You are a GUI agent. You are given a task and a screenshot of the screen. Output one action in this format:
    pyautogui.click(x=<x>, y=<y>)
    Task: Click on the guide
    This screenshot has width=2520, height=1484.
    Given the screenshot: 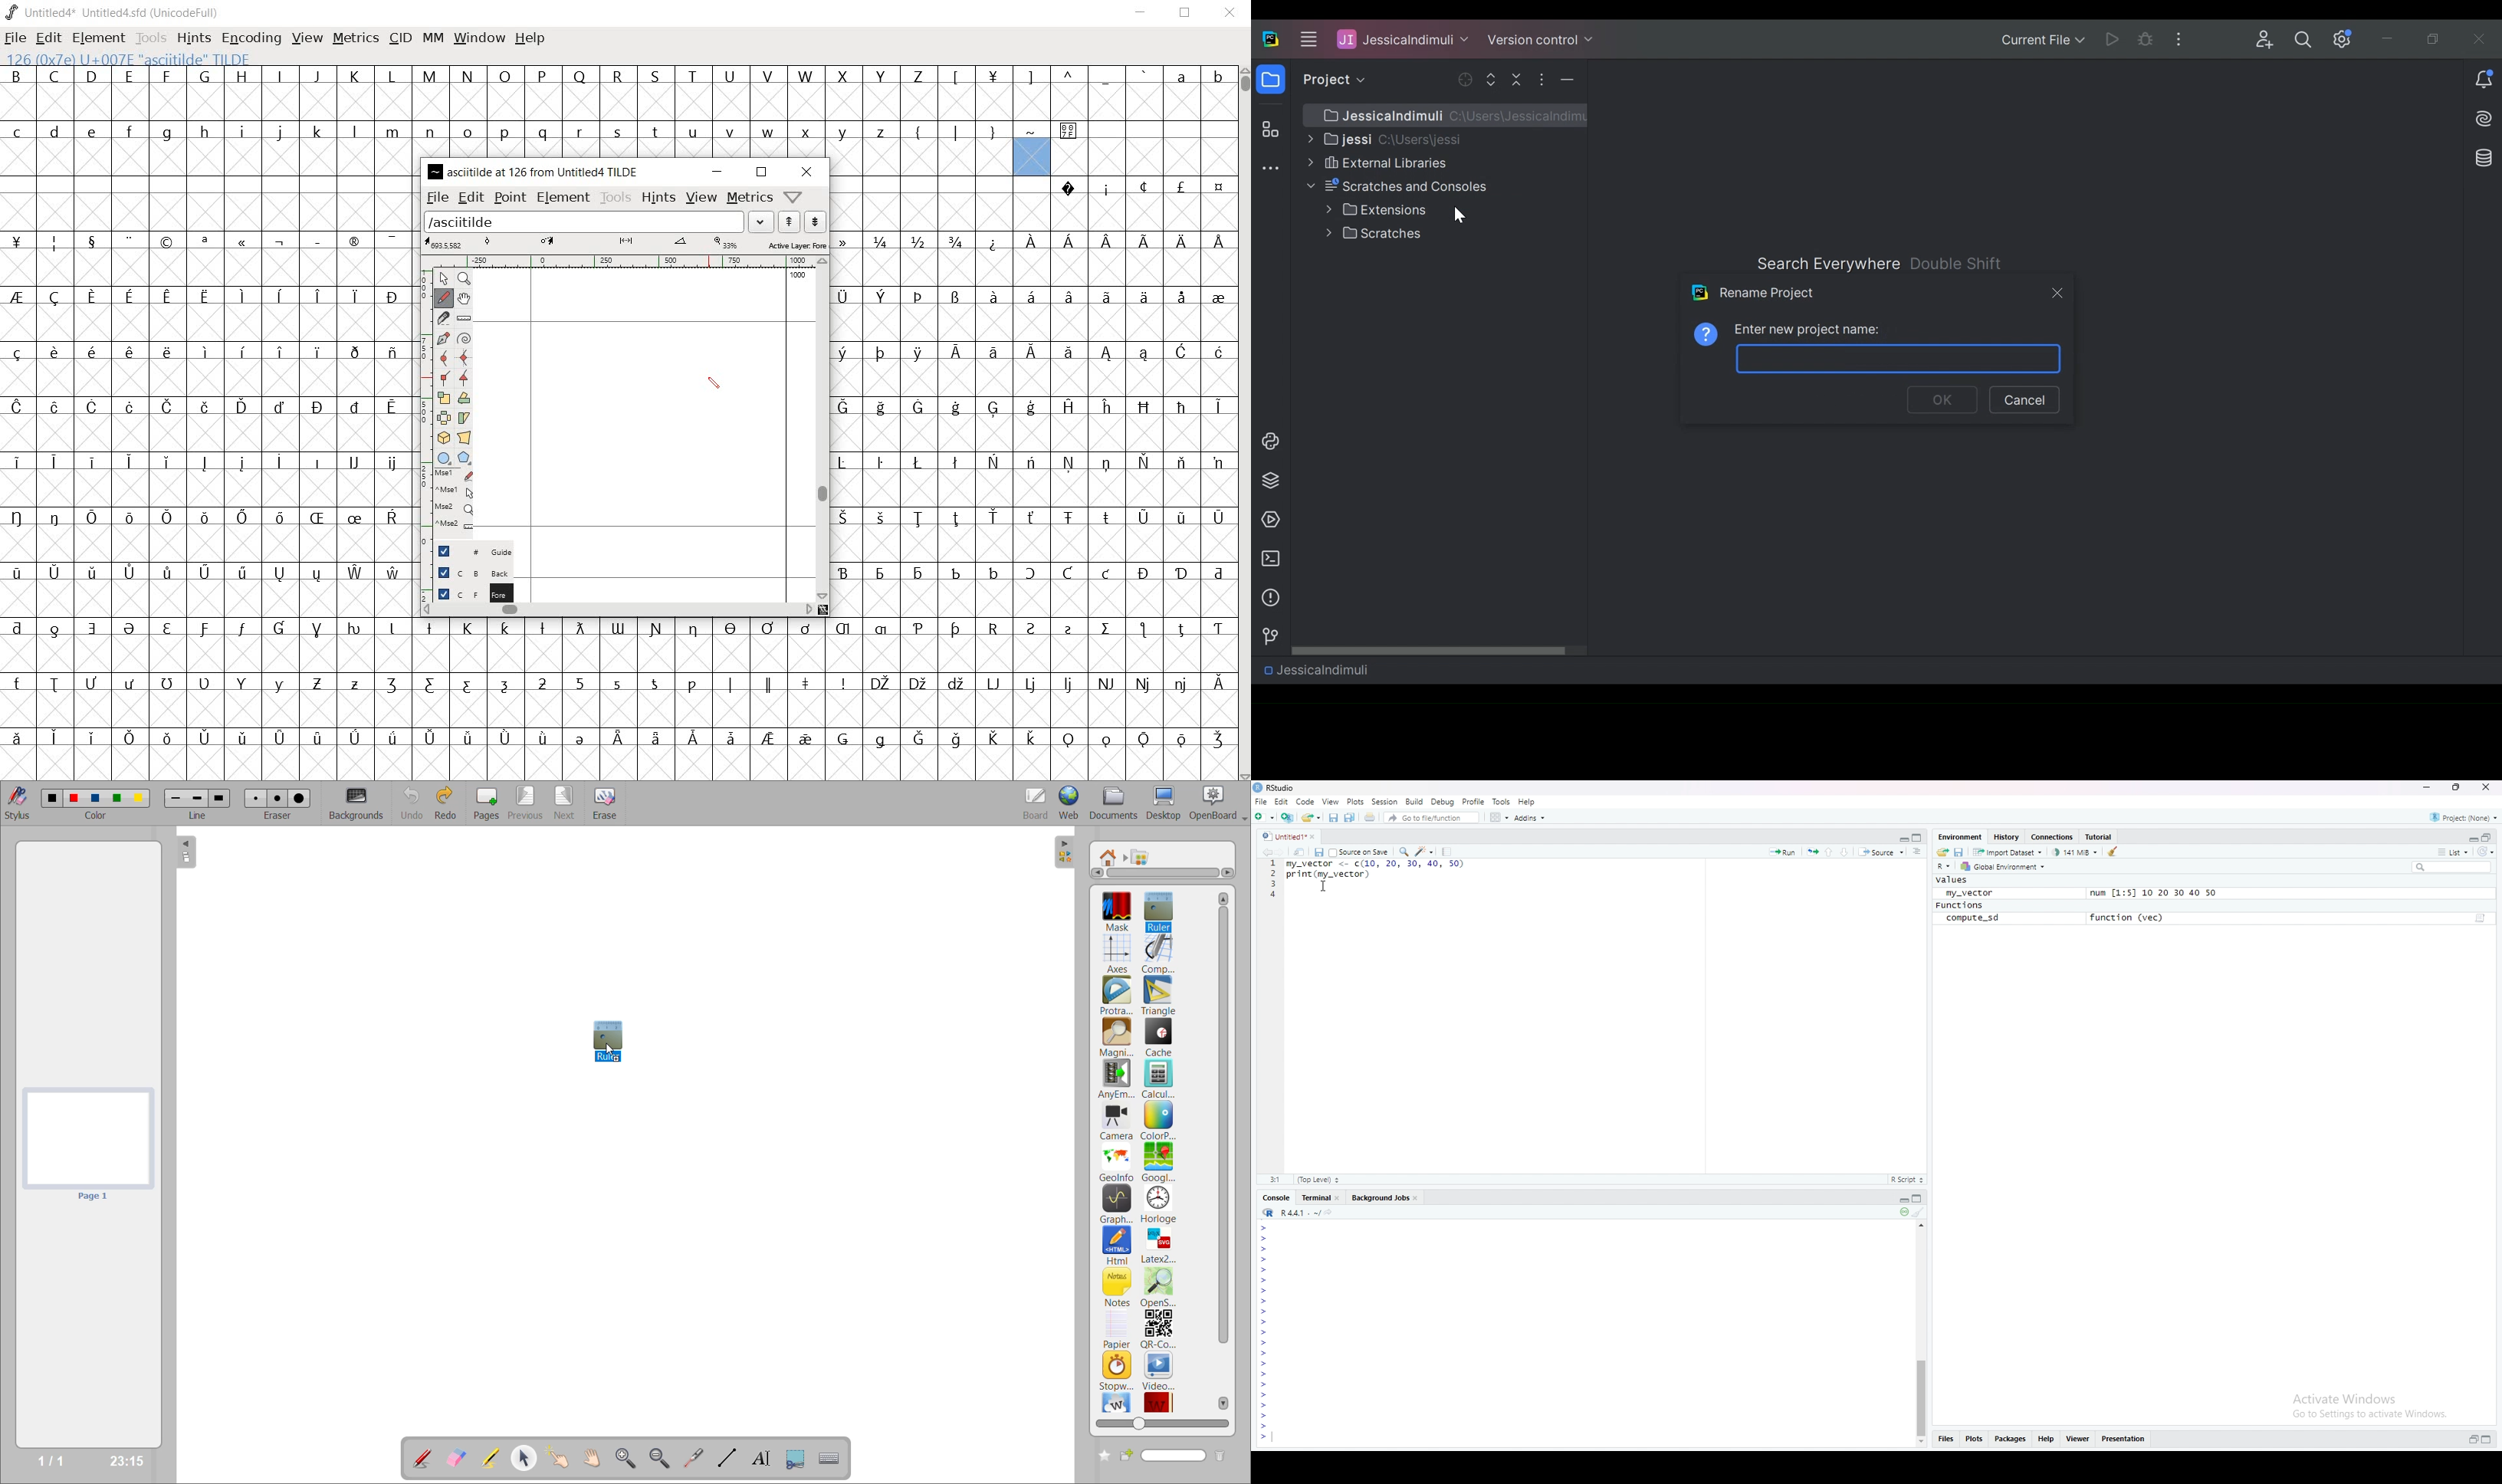 What is the action you would take?
    pyautogui.click(x=465, y=548)
    